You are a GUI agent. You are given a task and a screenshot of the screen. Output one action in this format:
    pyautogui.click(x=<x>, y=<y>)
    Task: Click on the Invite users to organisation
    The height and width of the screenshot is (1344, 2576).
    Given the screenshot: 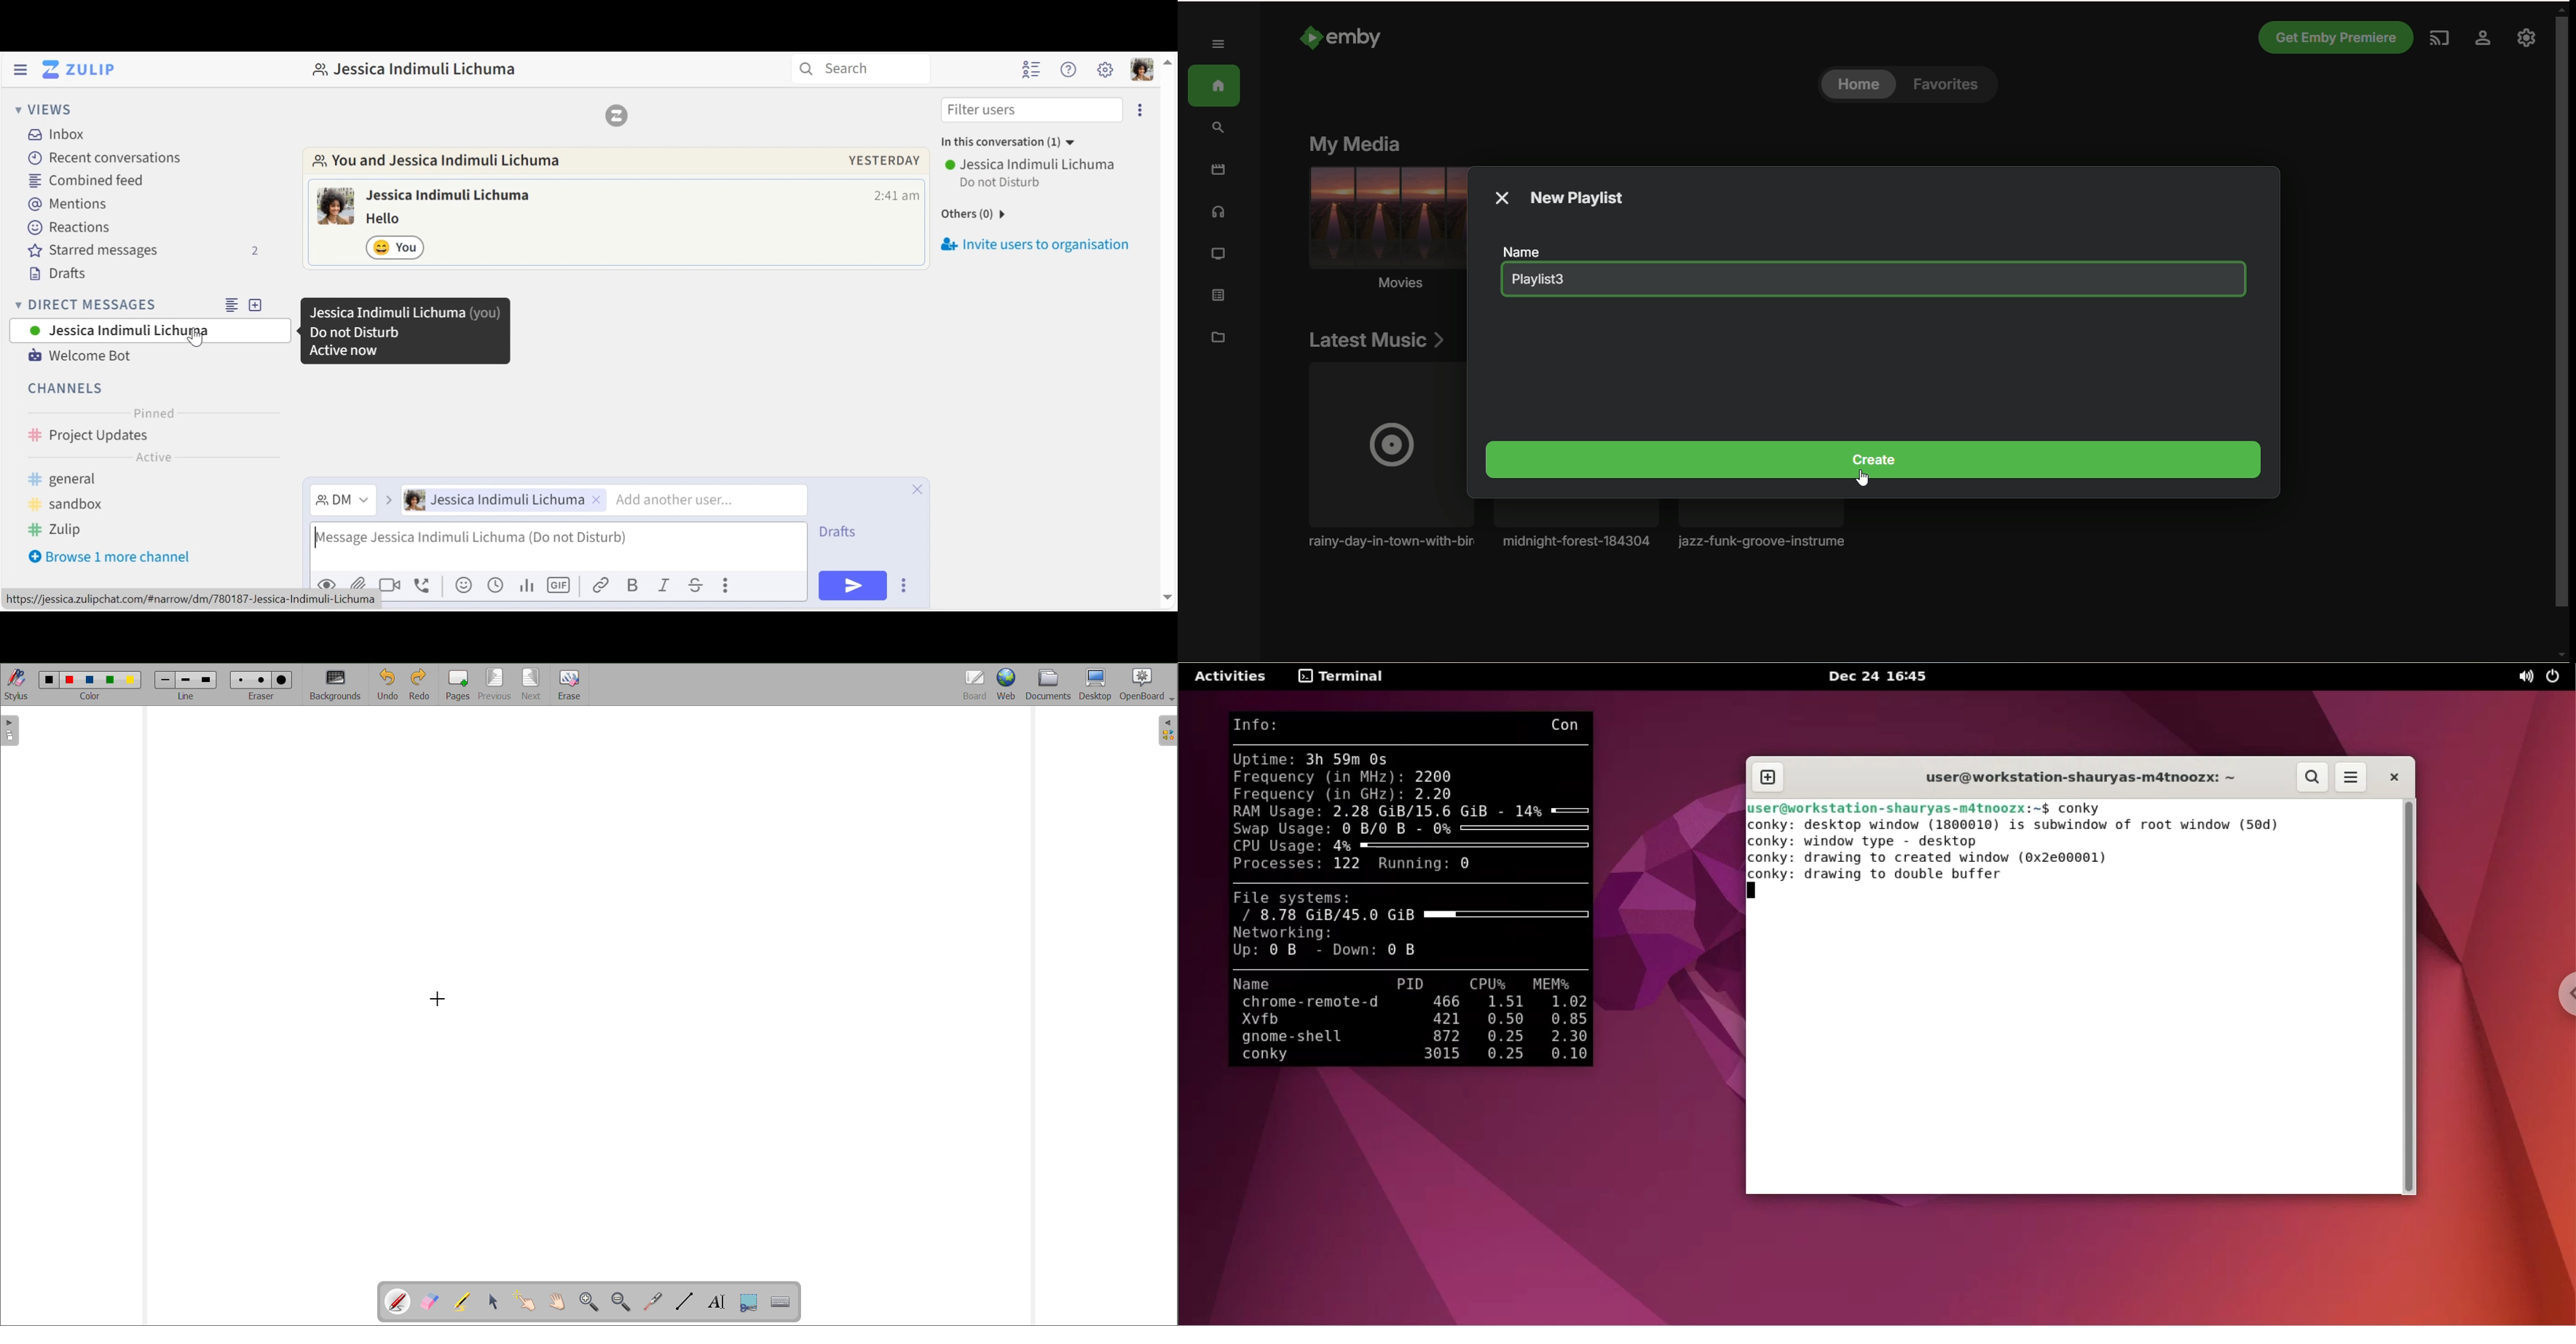 What is the action you would take?
    pyautogui.click(x=1040, y=242)
    